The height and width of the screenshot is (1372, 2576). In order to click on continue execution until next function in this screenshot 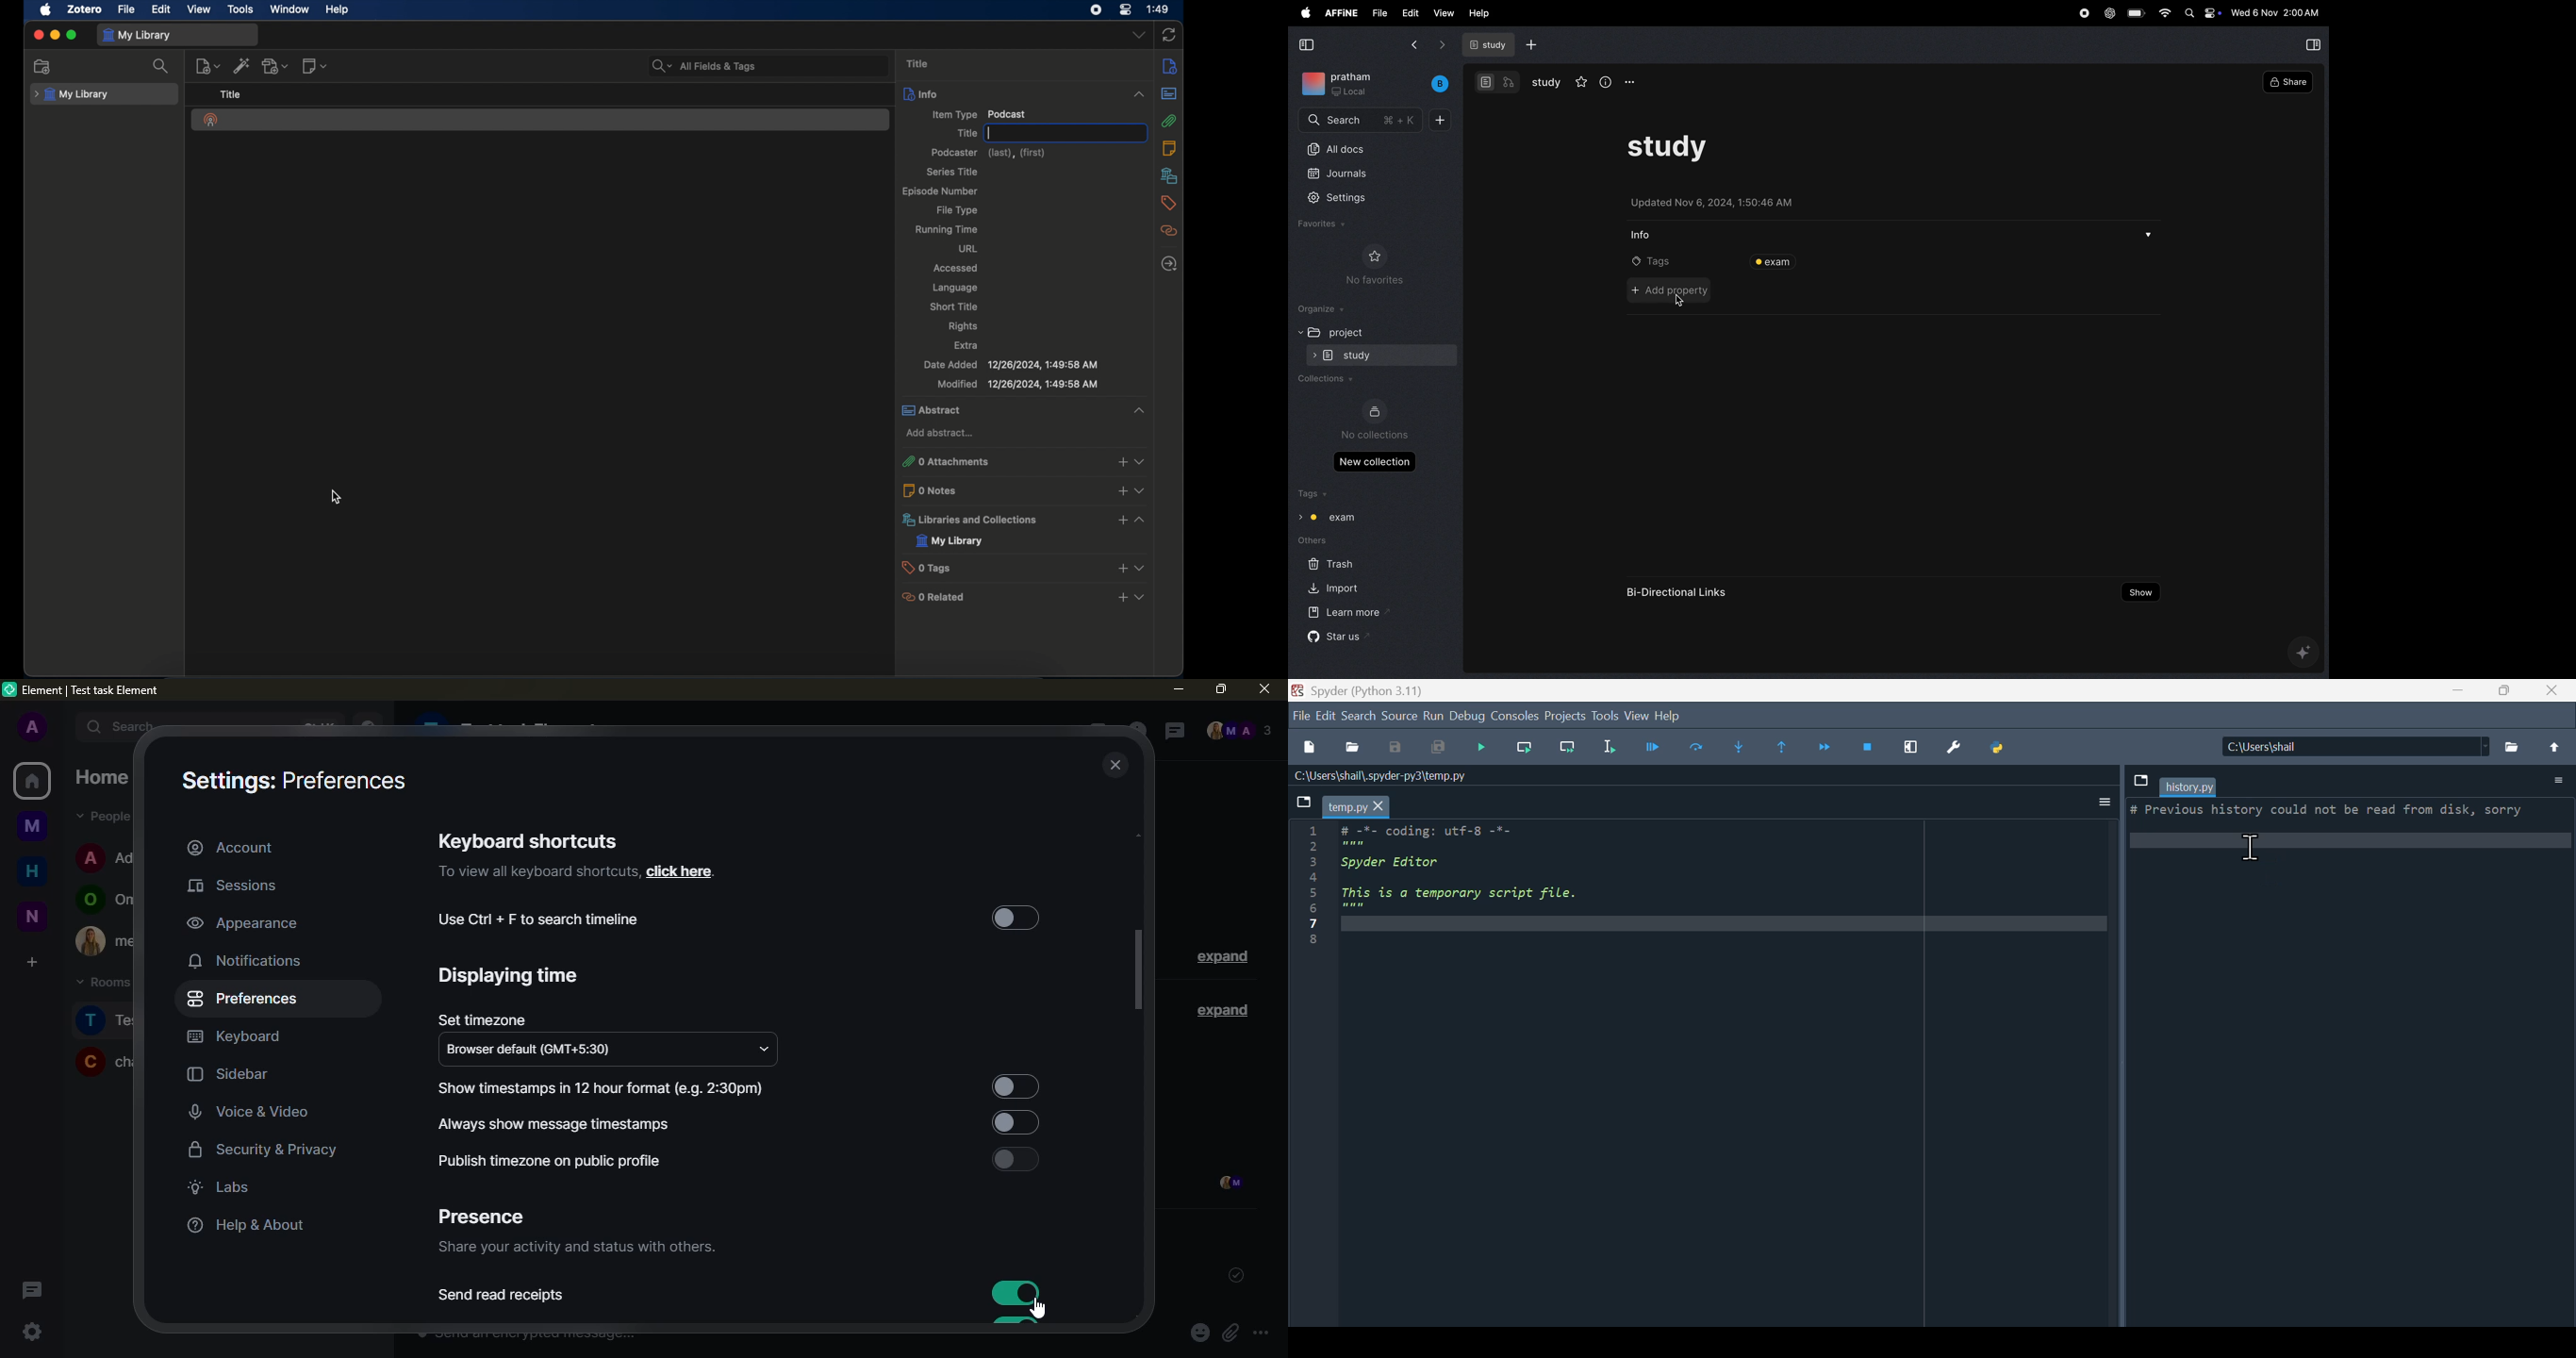, I will do `click(1827, 749)`.